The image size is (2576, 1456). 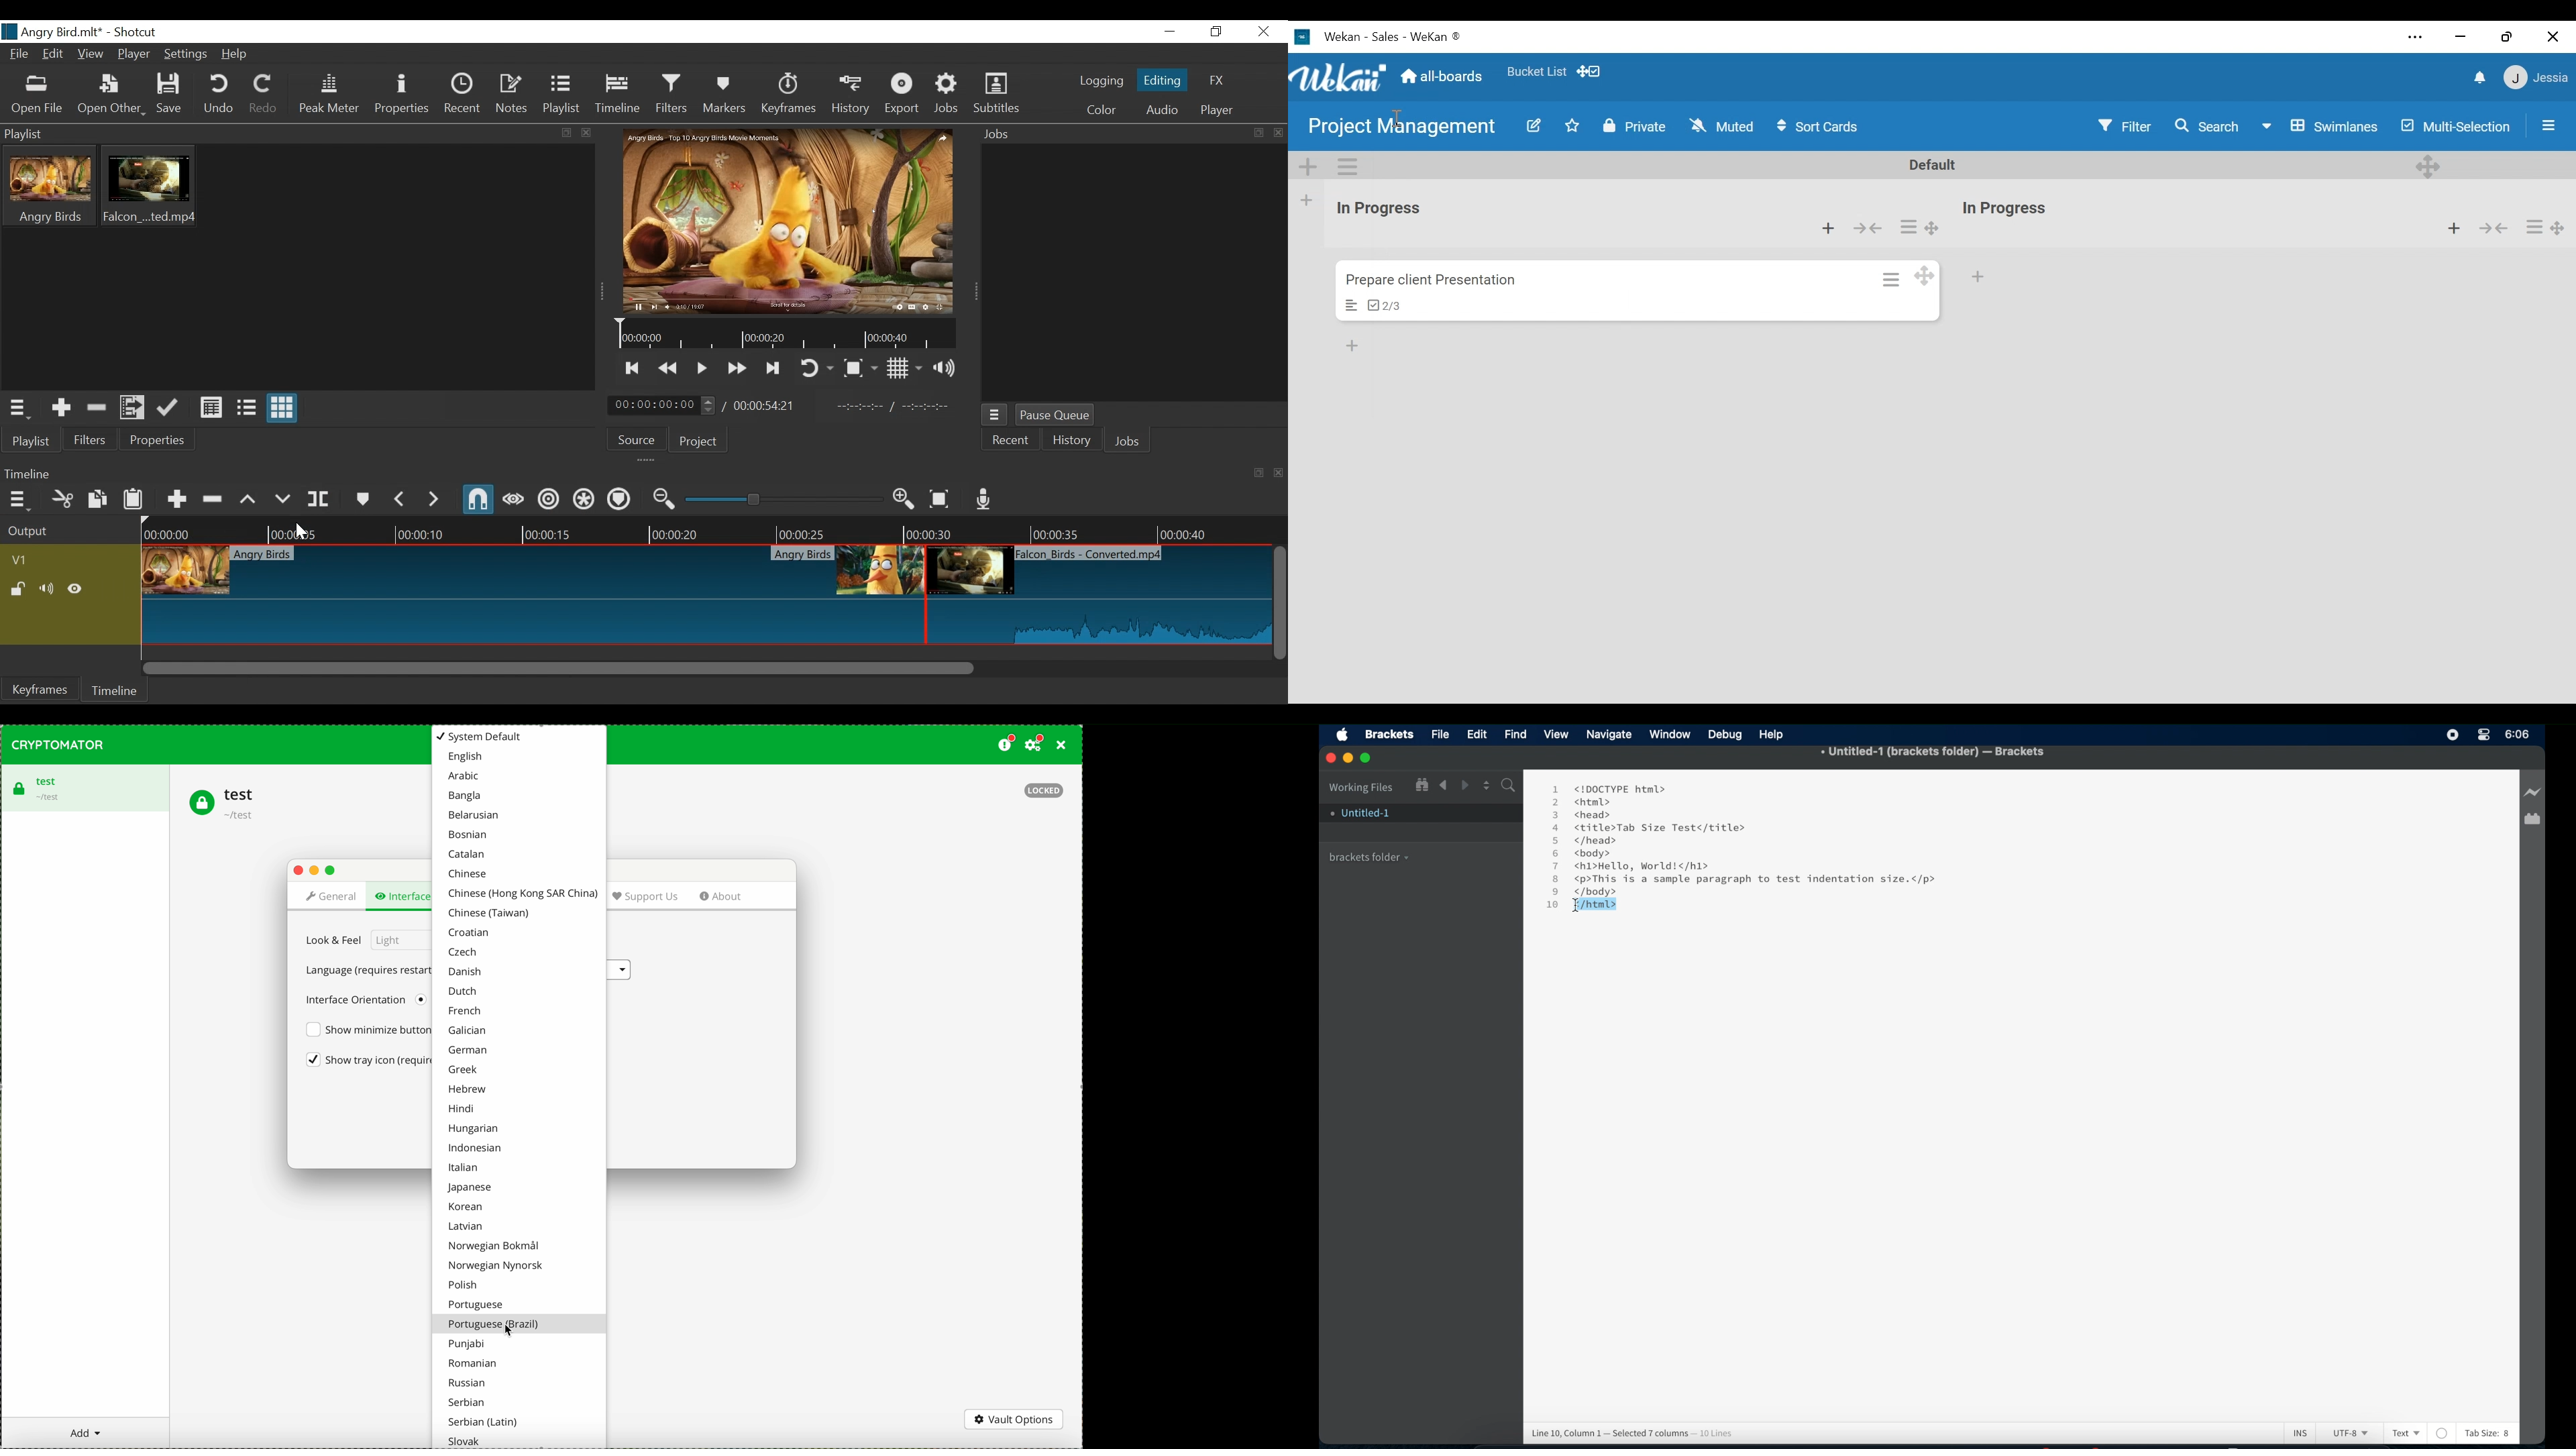 I want to click on , so click(x=282, y=499).